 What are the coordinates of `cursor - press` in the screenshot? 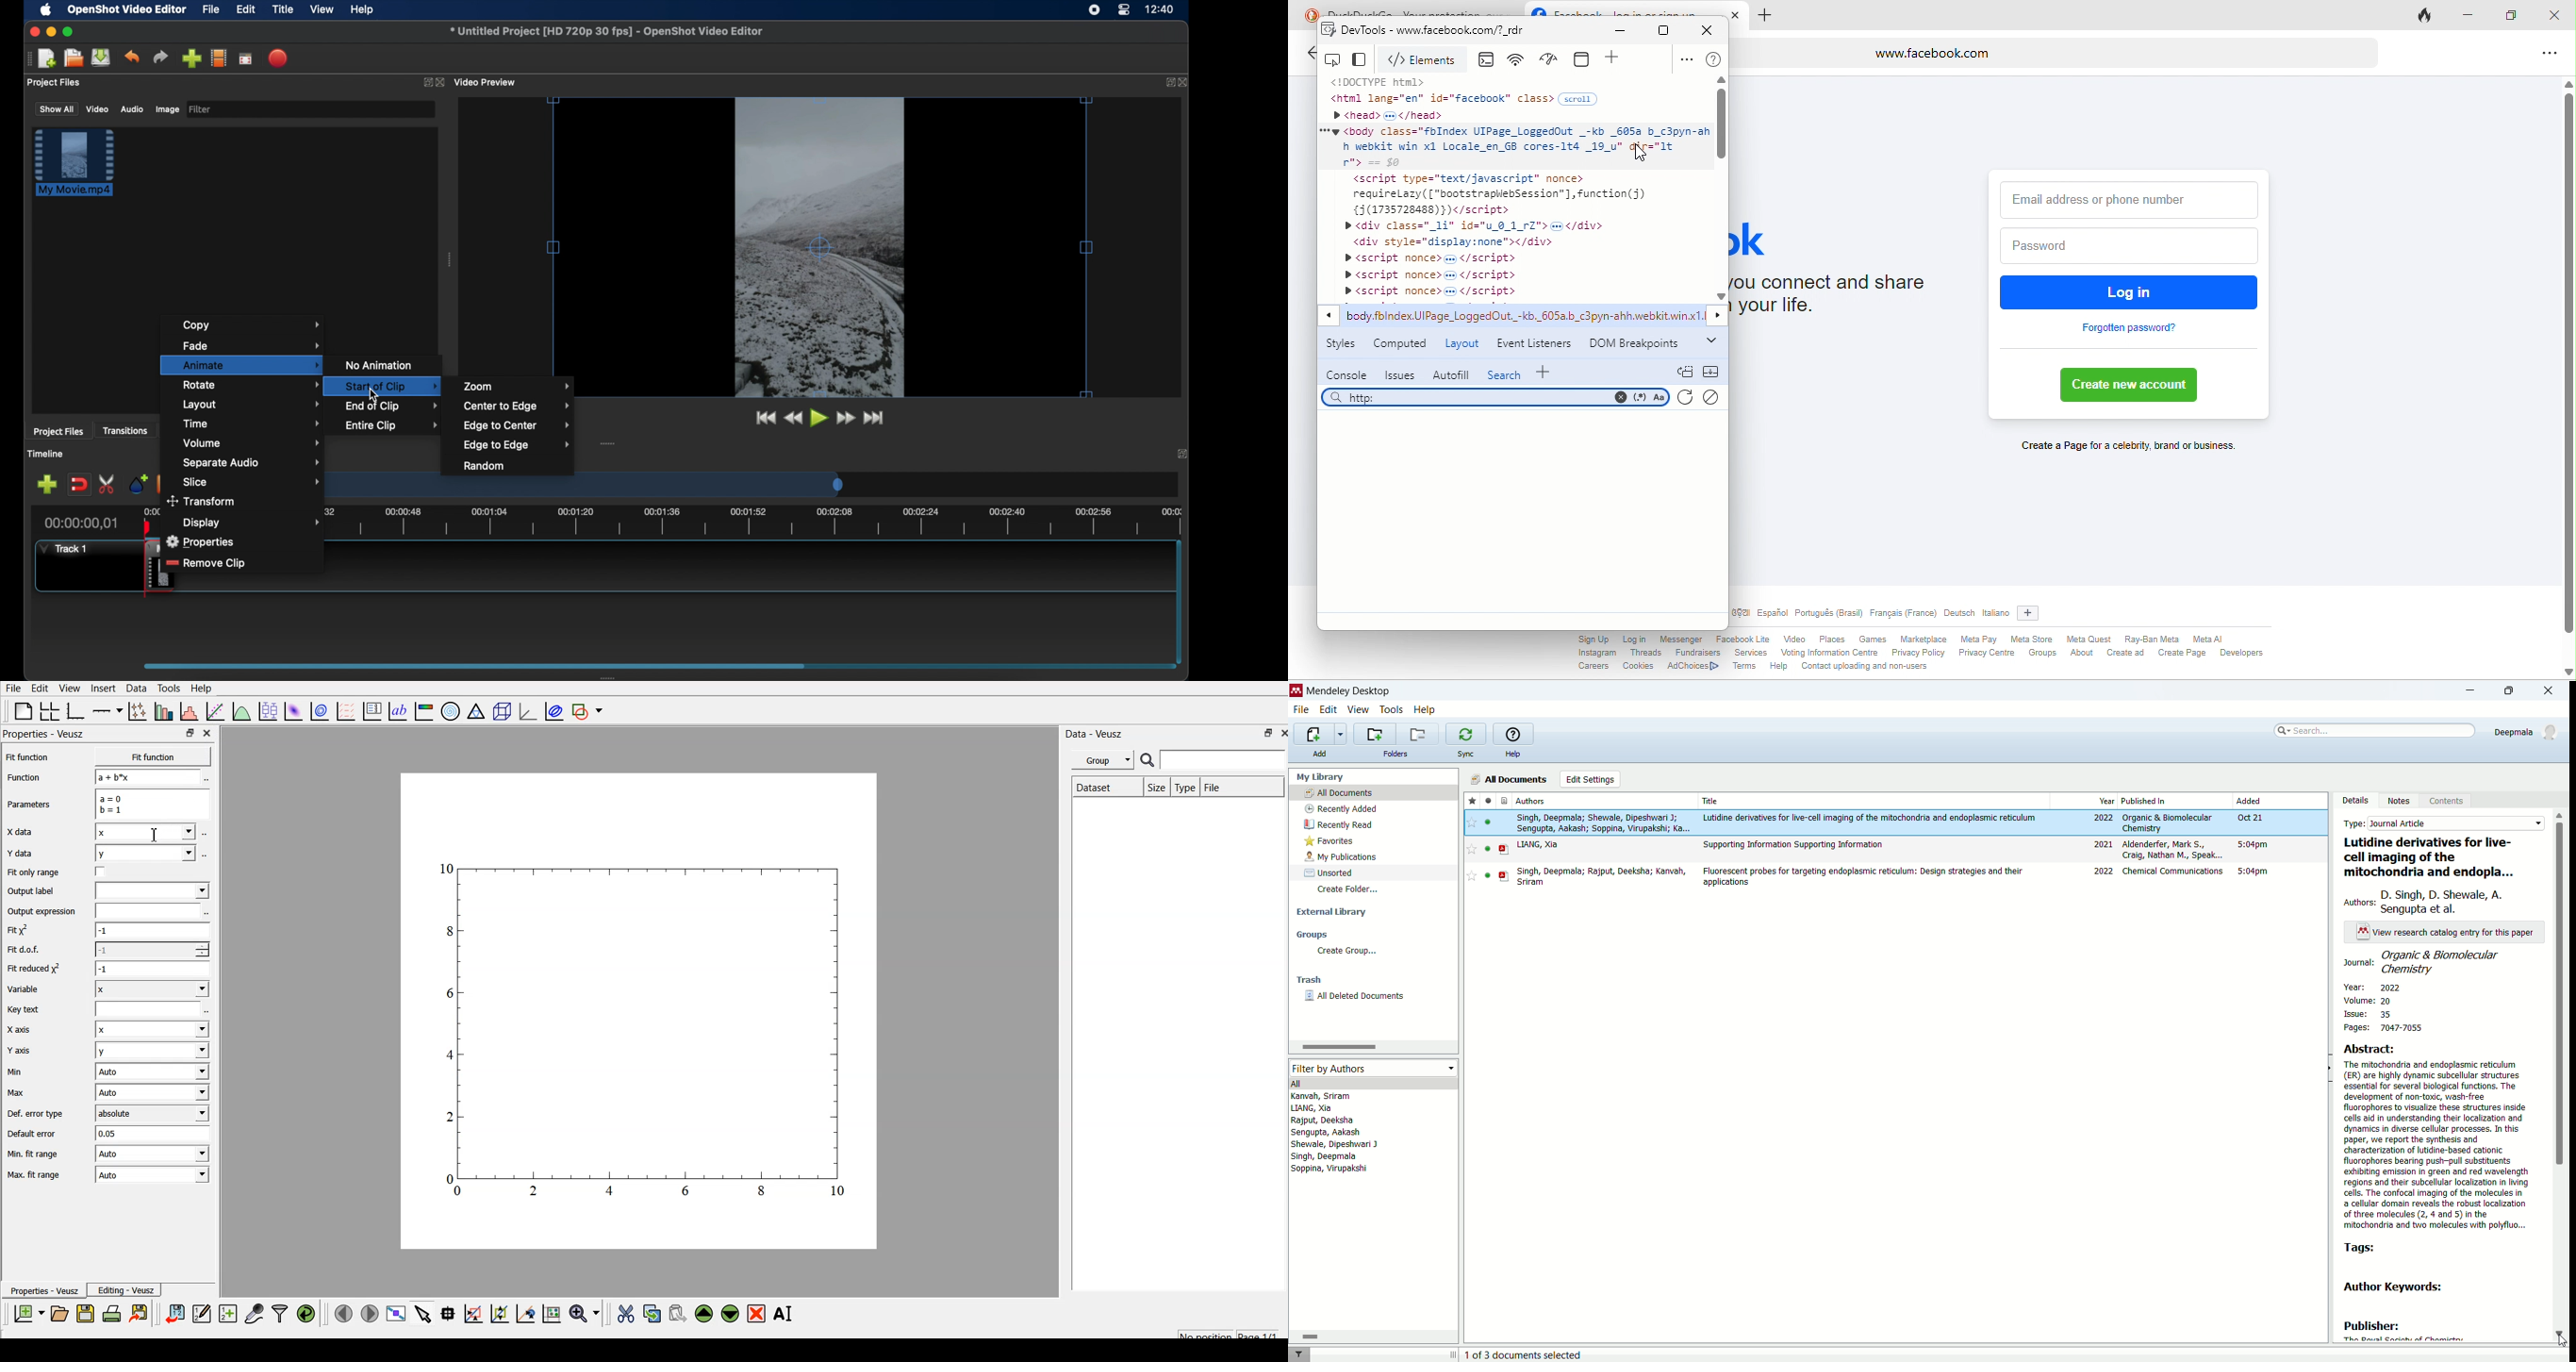 It's located at (2560, 1342).